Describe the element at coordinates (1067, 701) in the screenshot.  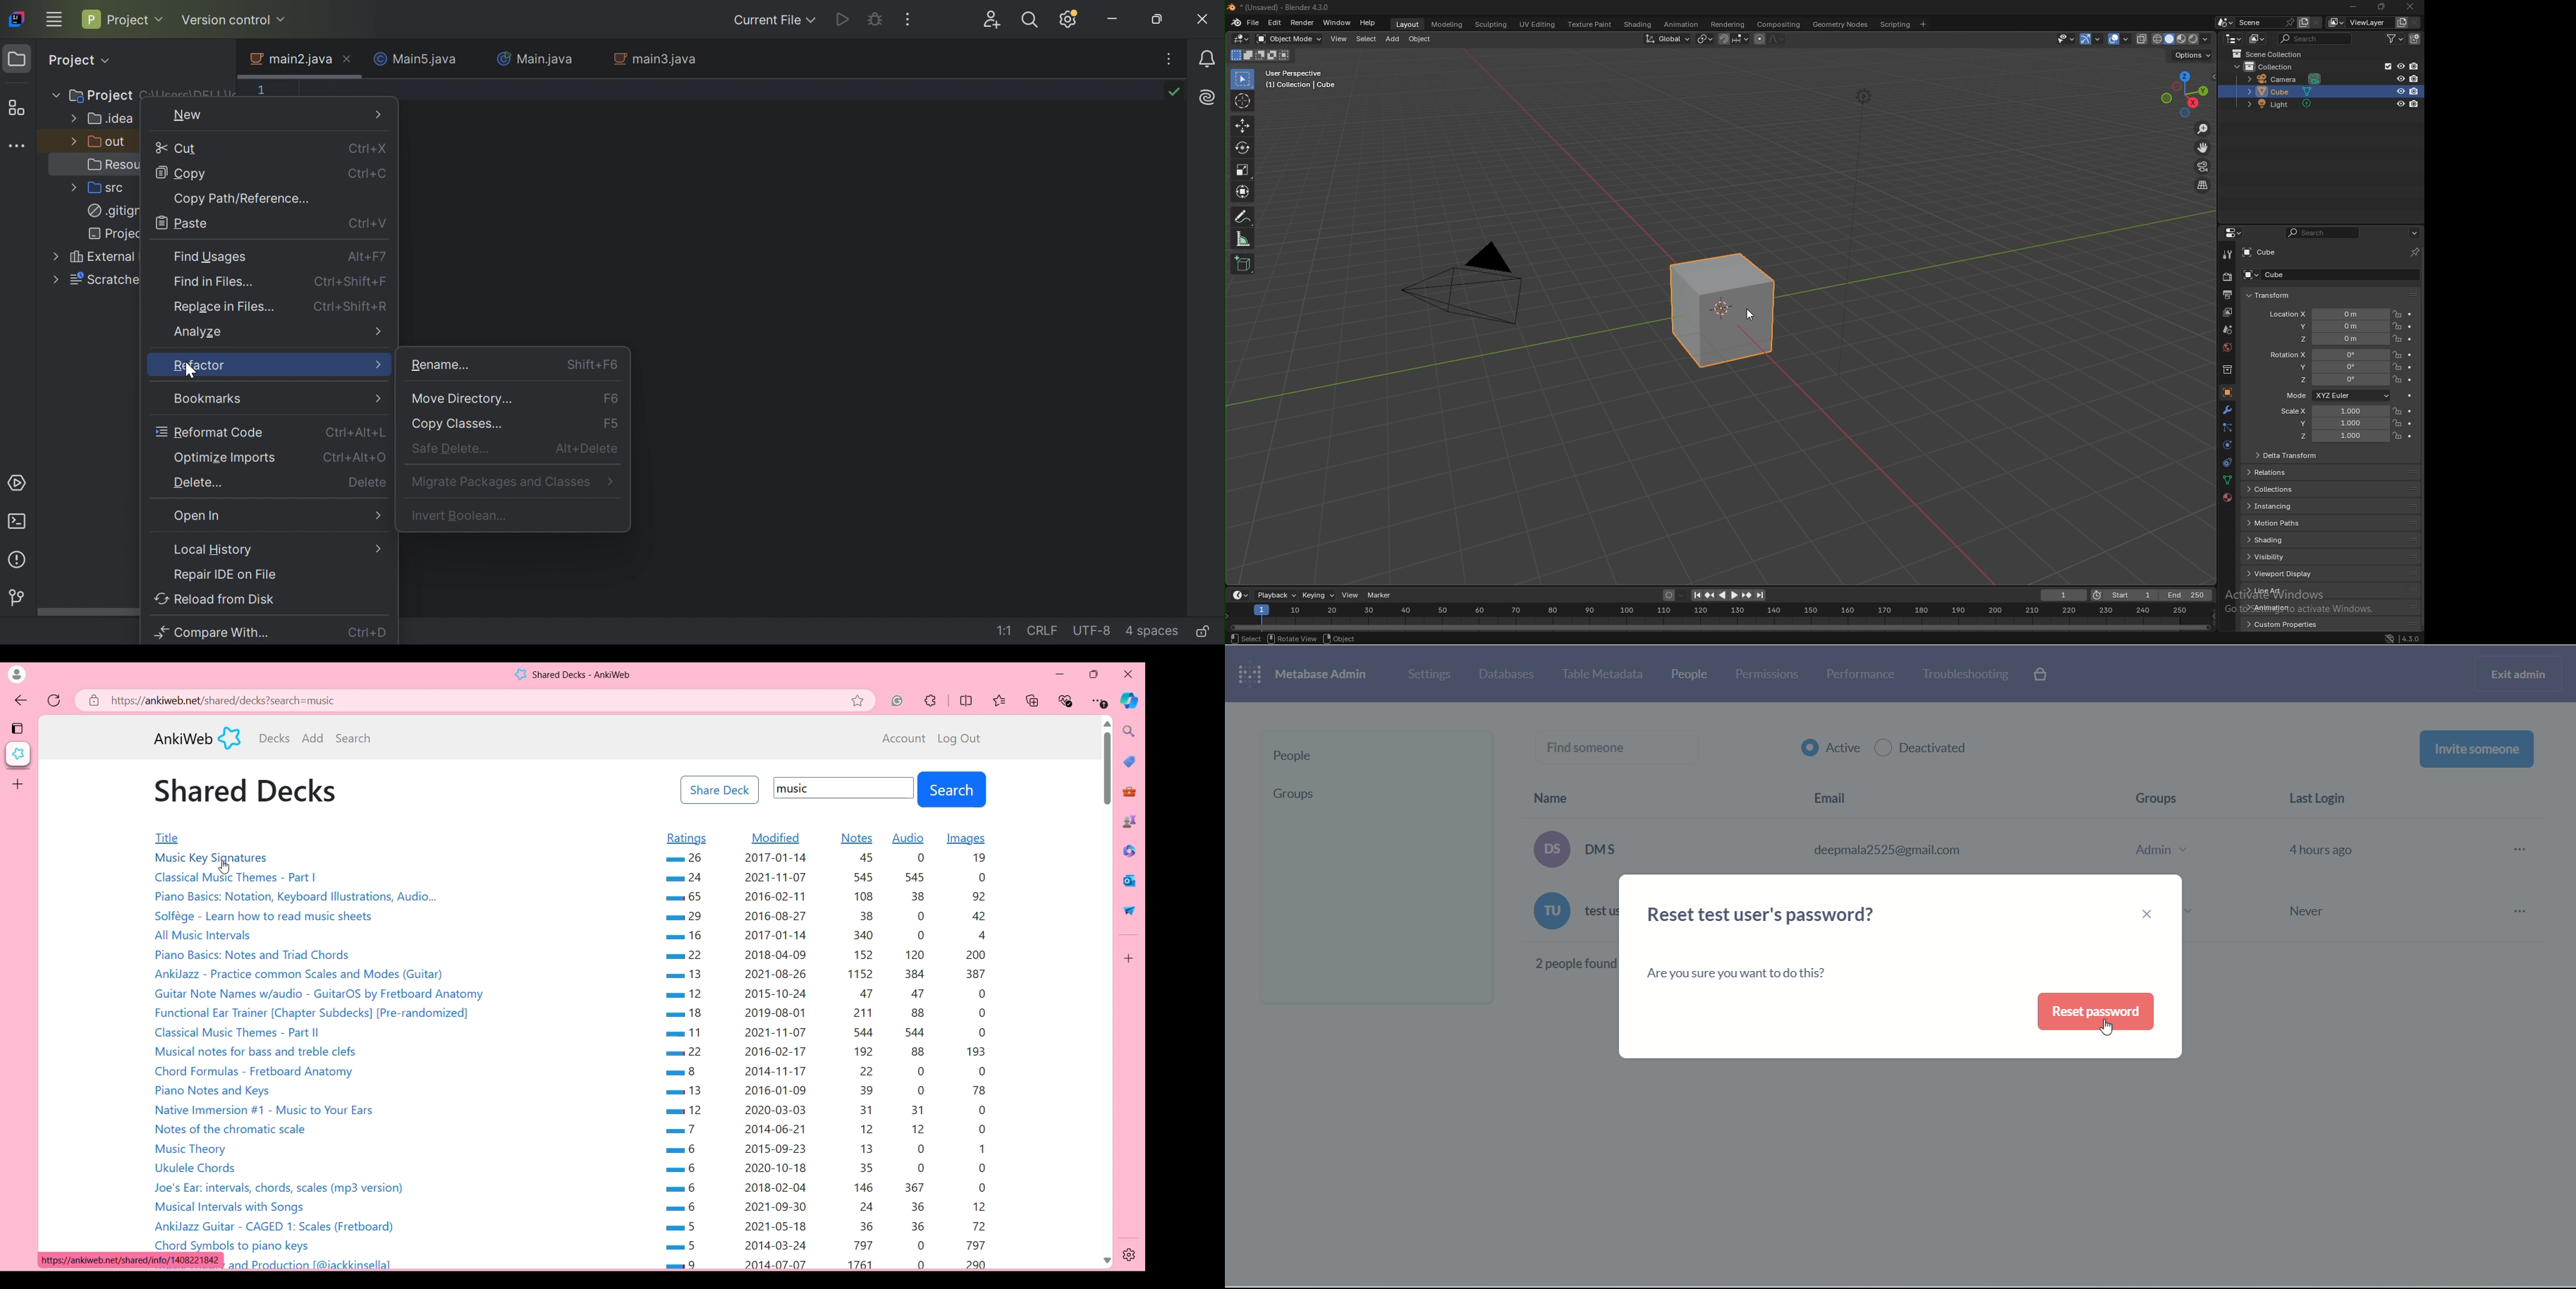
I see `Browser essentials` at that location.